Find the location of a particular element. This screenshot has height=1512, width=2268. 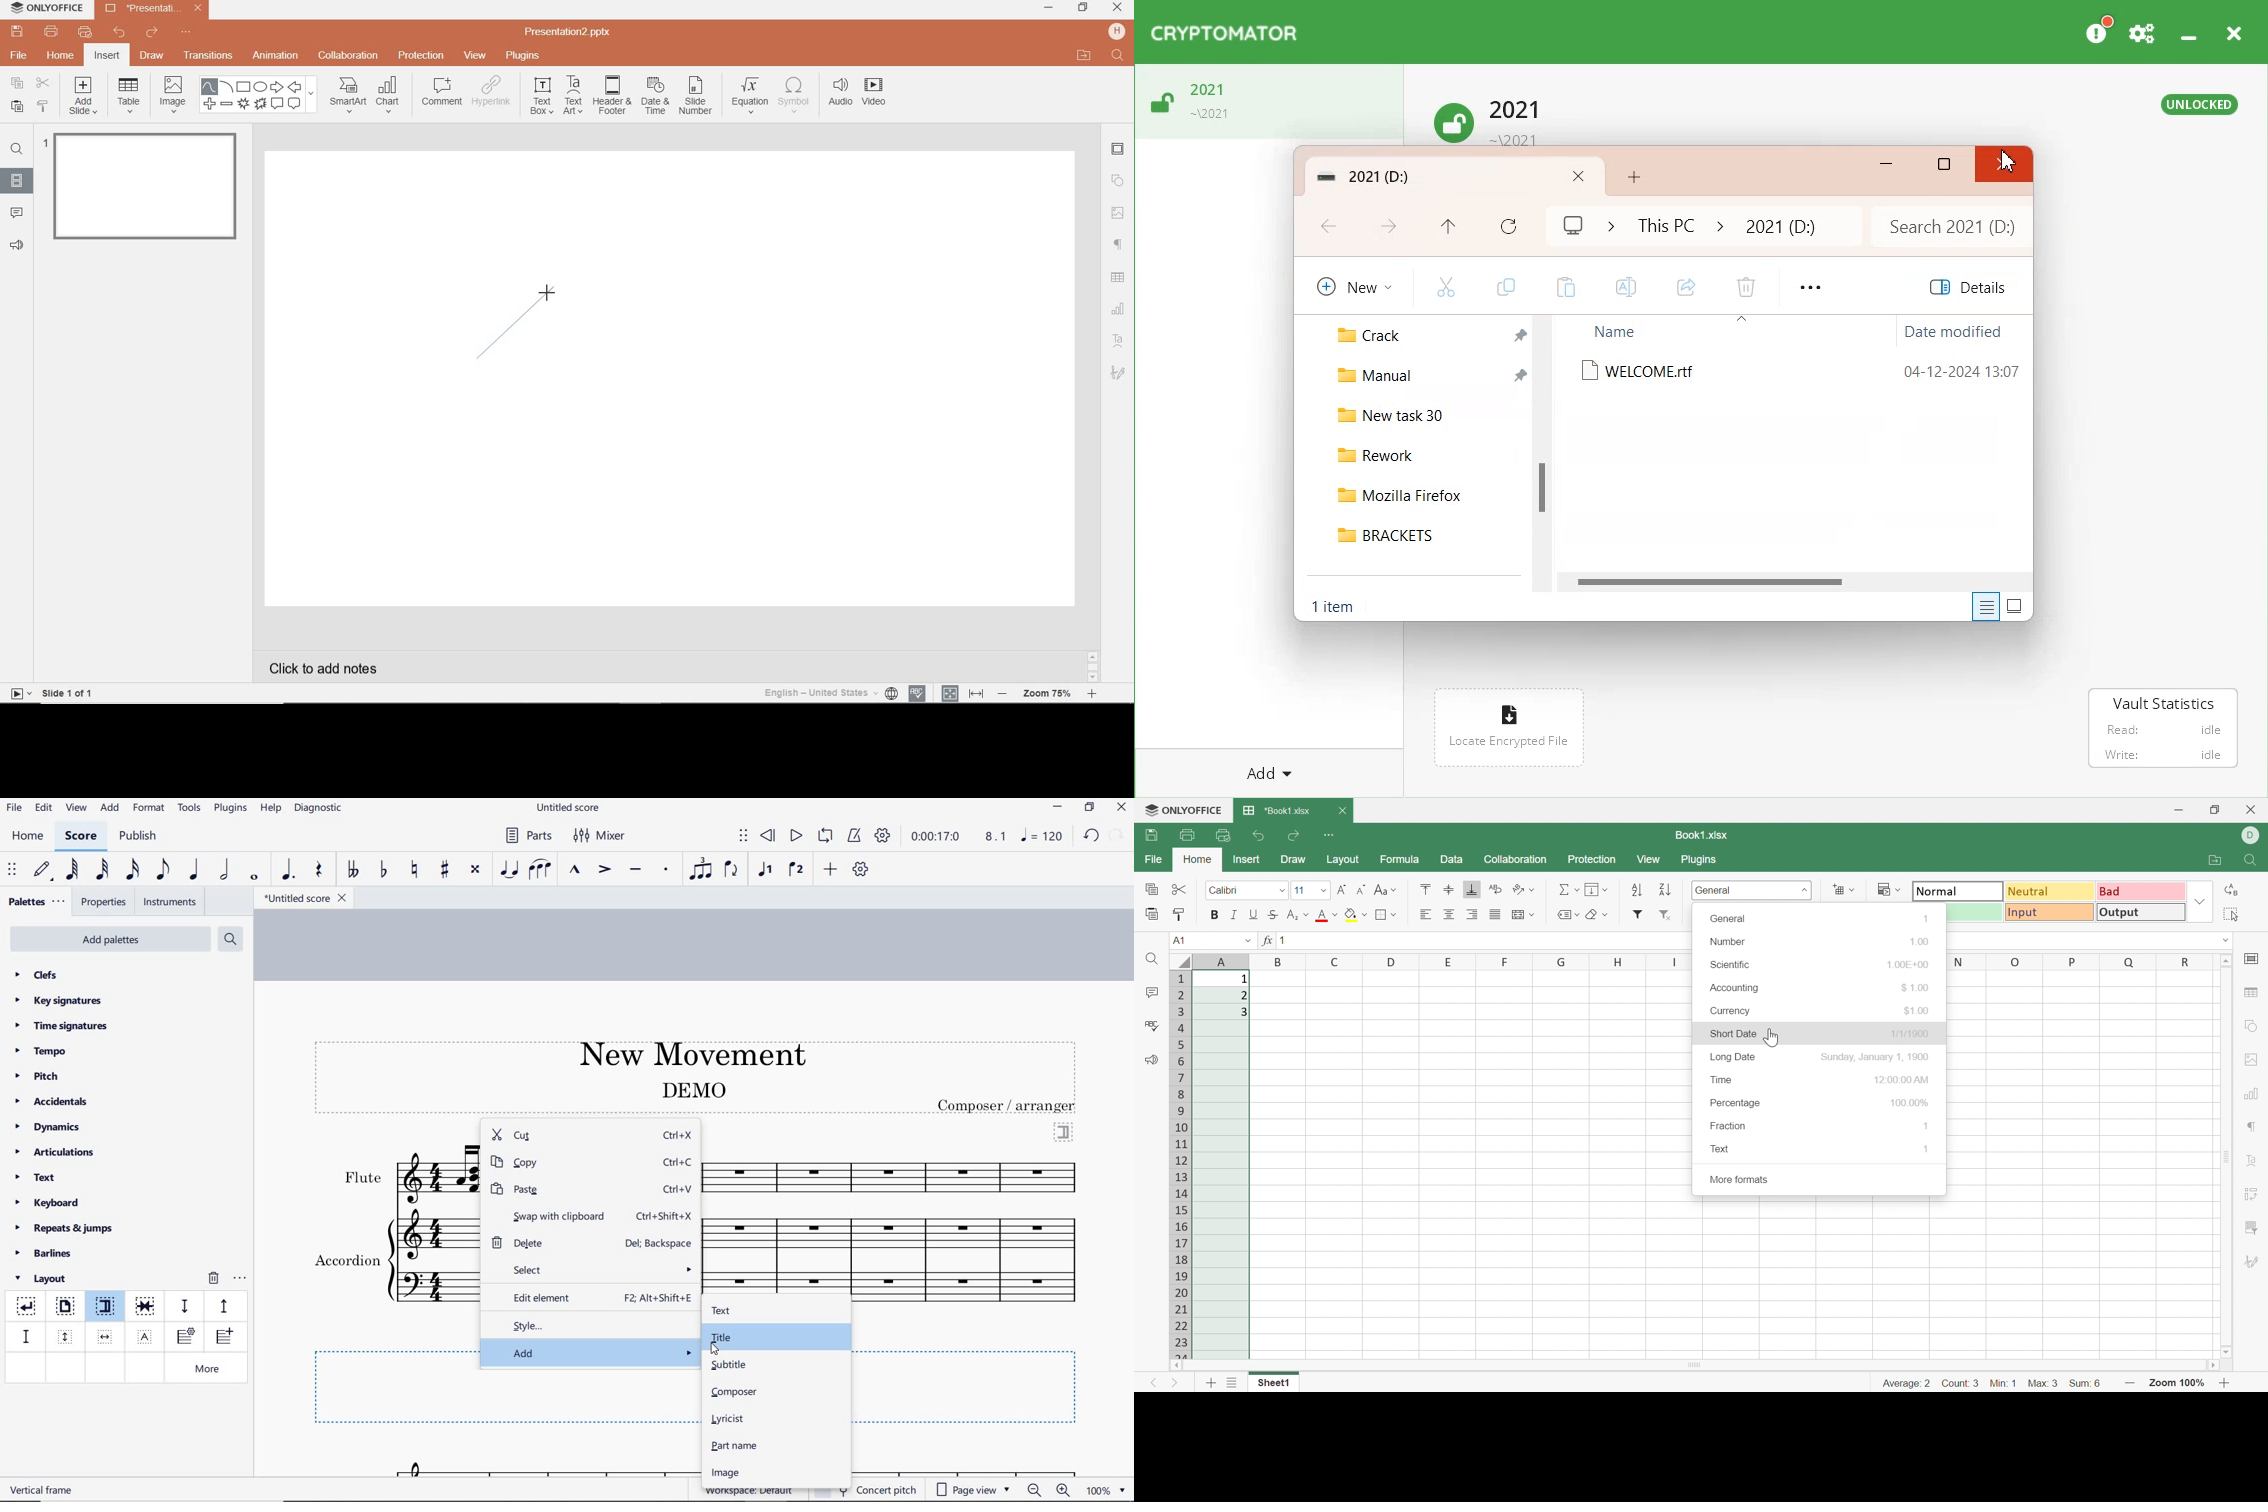

Select all is located at coordinates (2231, 914).